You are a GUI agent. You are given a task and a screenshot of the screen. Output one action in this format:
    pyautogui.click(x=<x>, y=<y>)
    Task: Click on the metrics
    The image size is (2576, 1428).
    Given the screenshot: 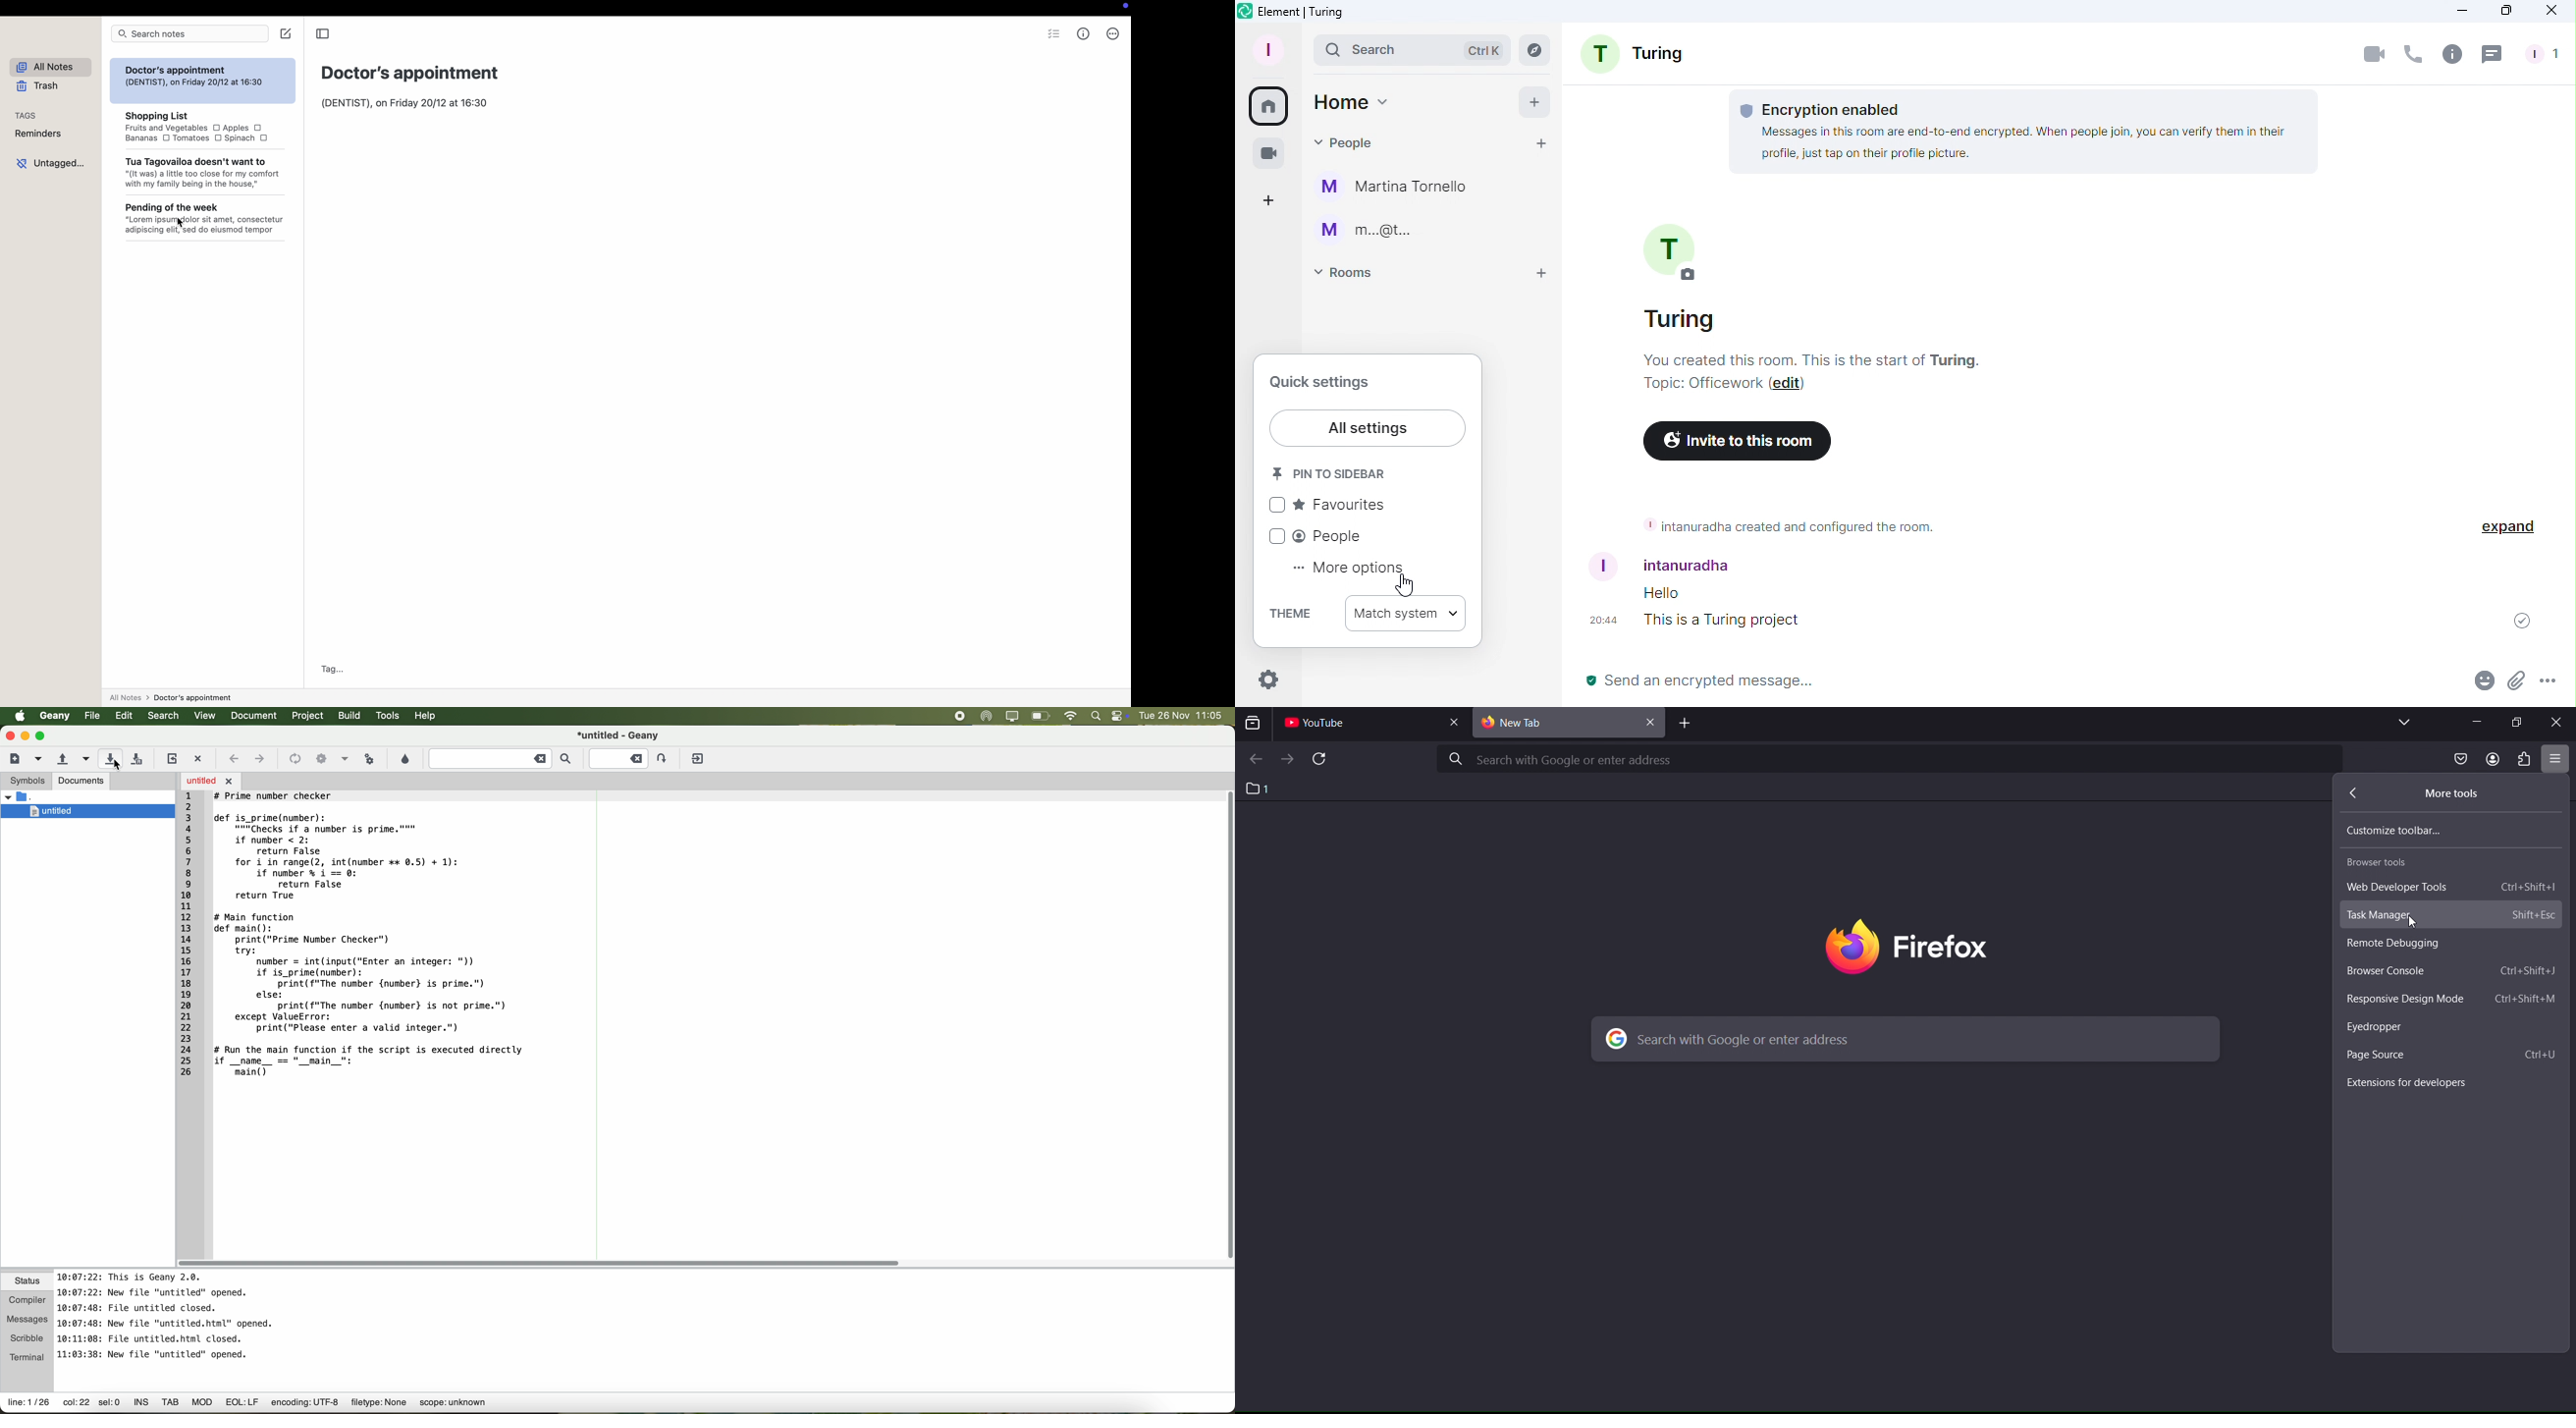 What is the action you would take?
    pyautogui.click(x=1084, y=34)
    